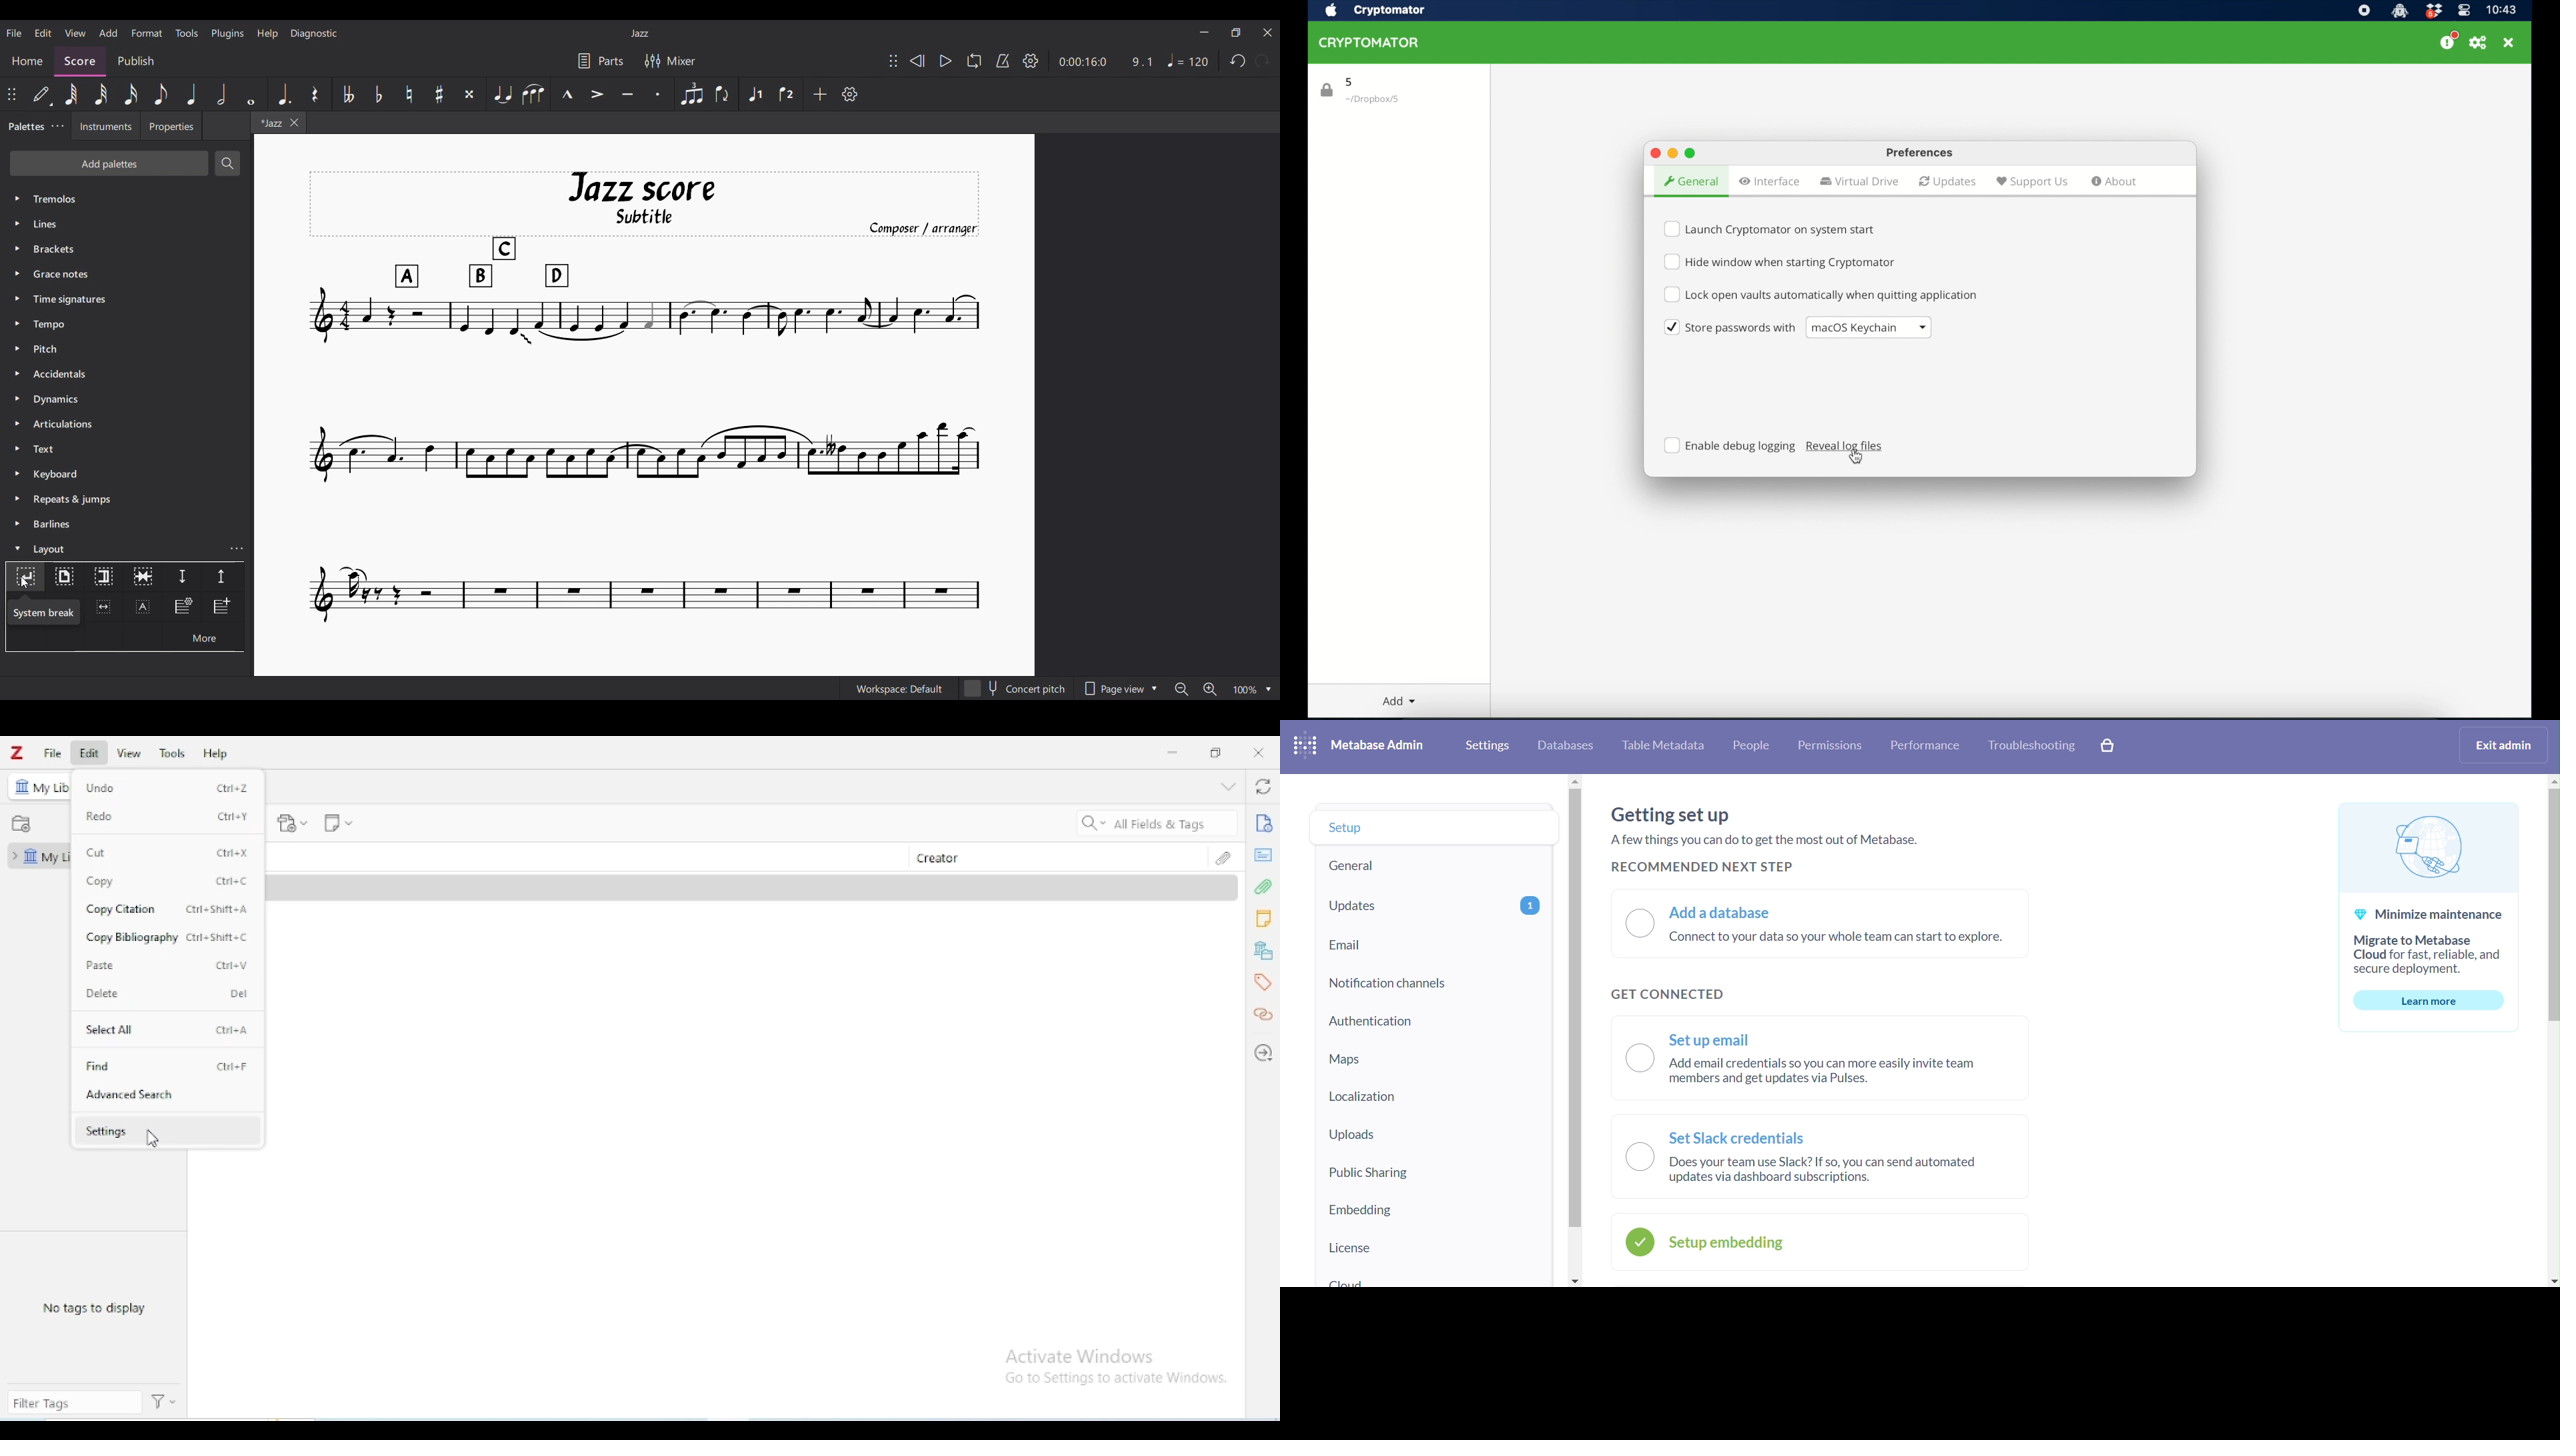 The image size is (2576, 1456). What do you see at coordinates (126, 224) in the screenshot?
I see `Lines` at bounding box center [126, 224].